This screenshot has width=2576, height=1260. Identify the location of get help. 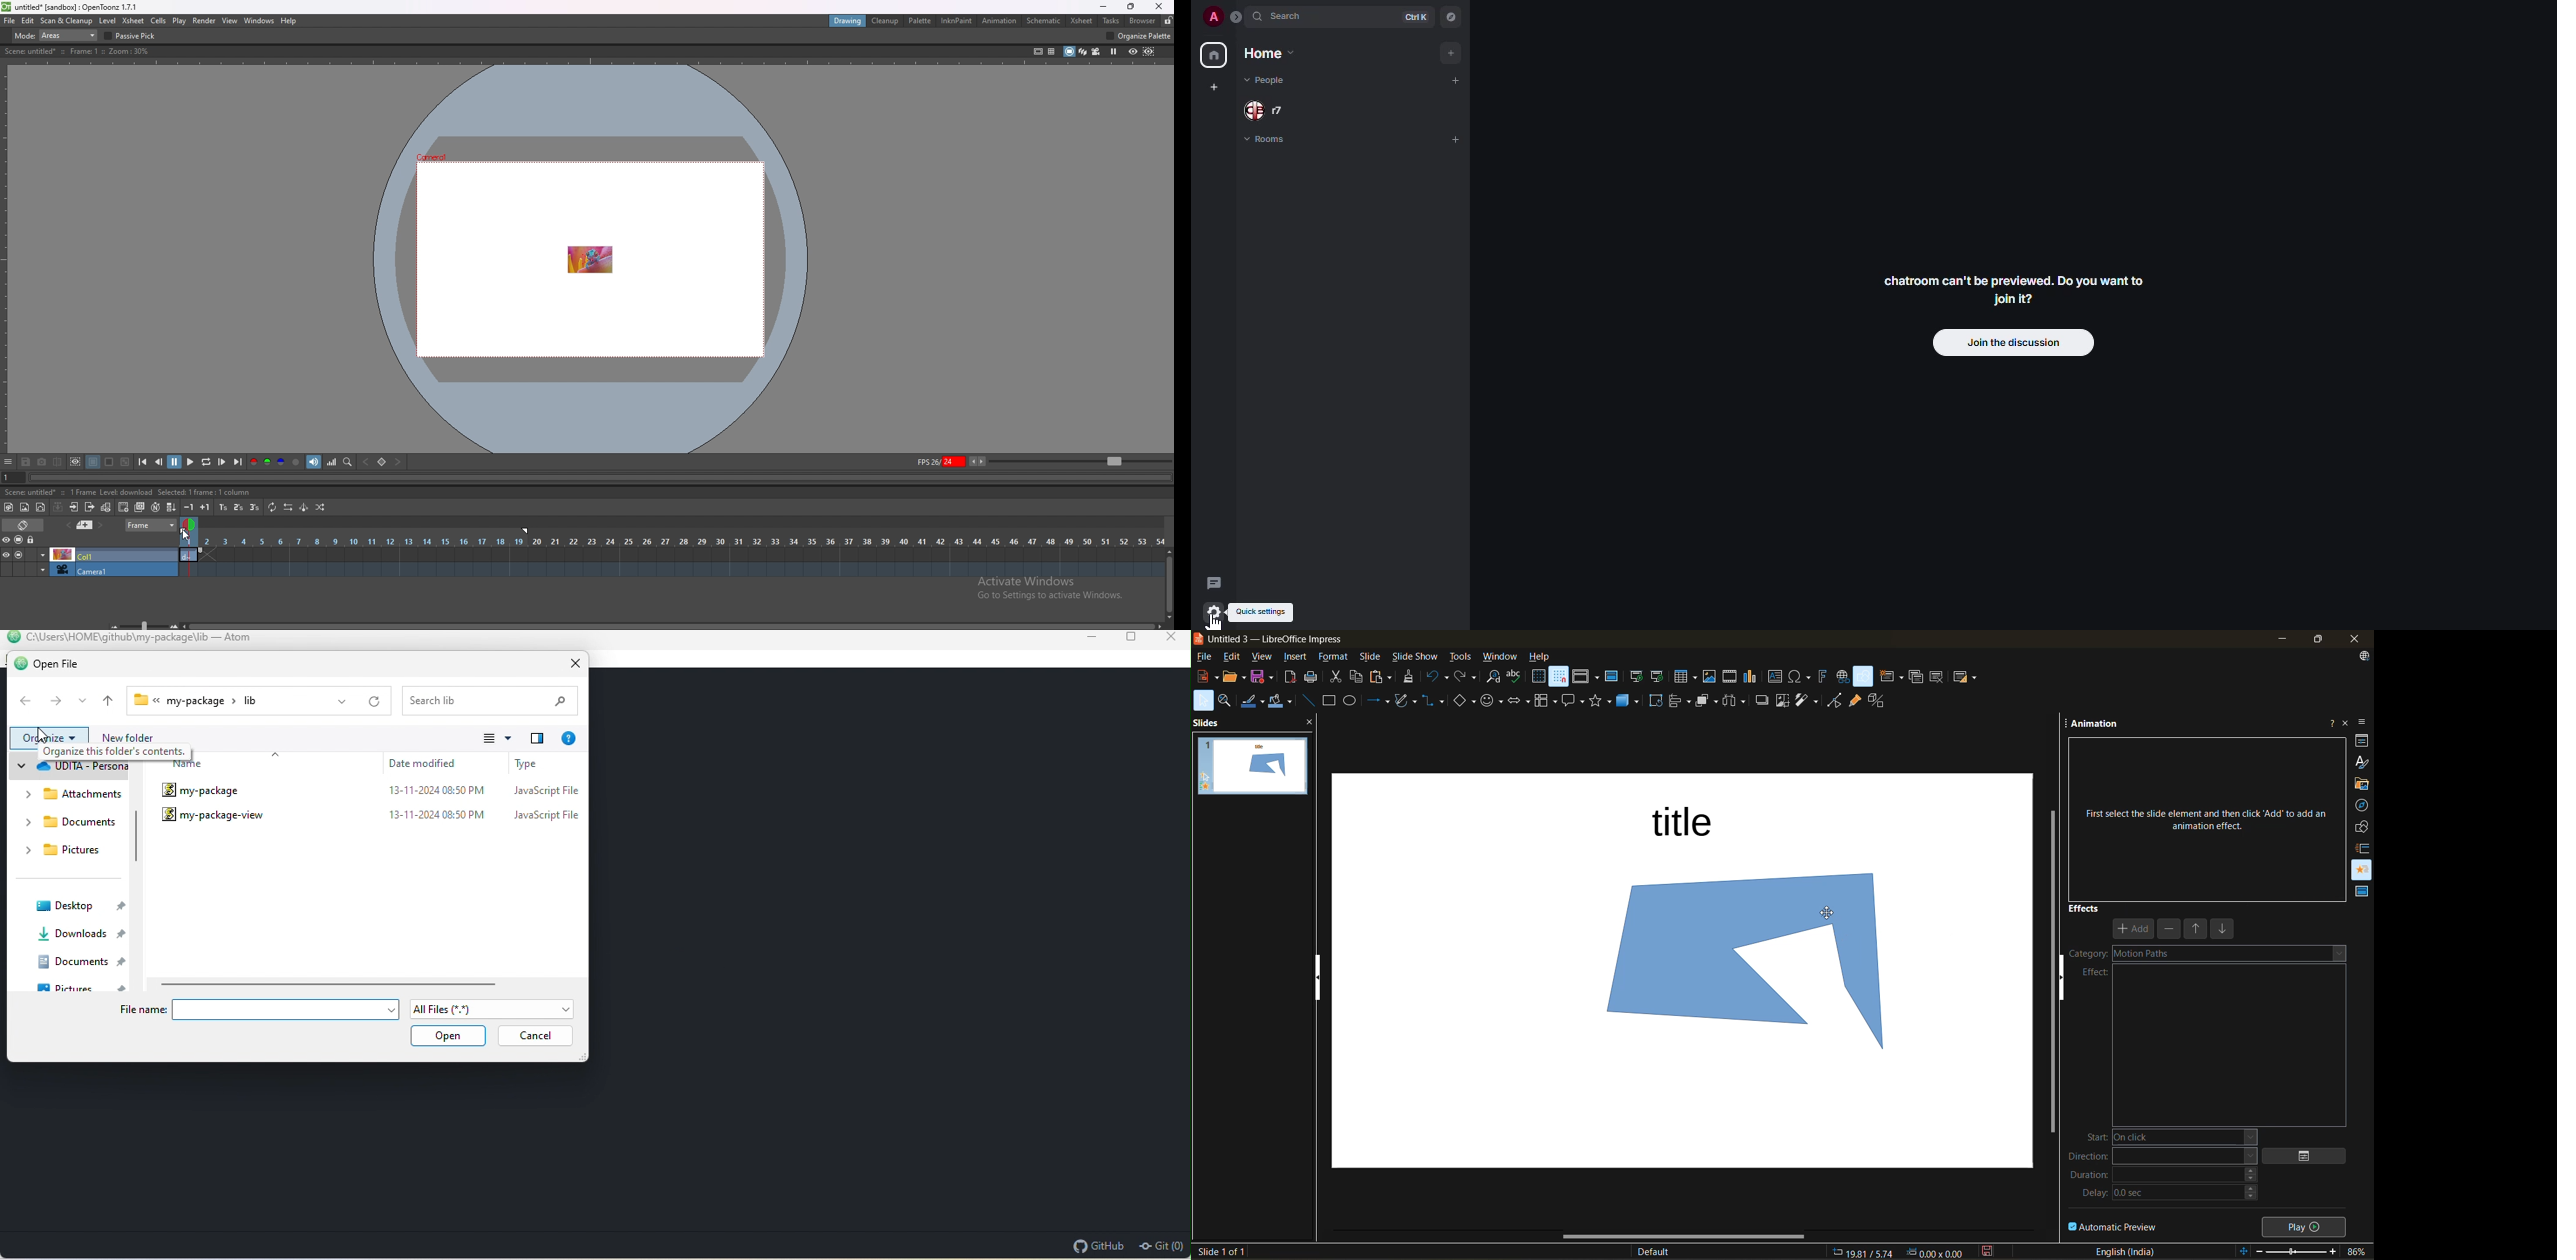
(570, 737).